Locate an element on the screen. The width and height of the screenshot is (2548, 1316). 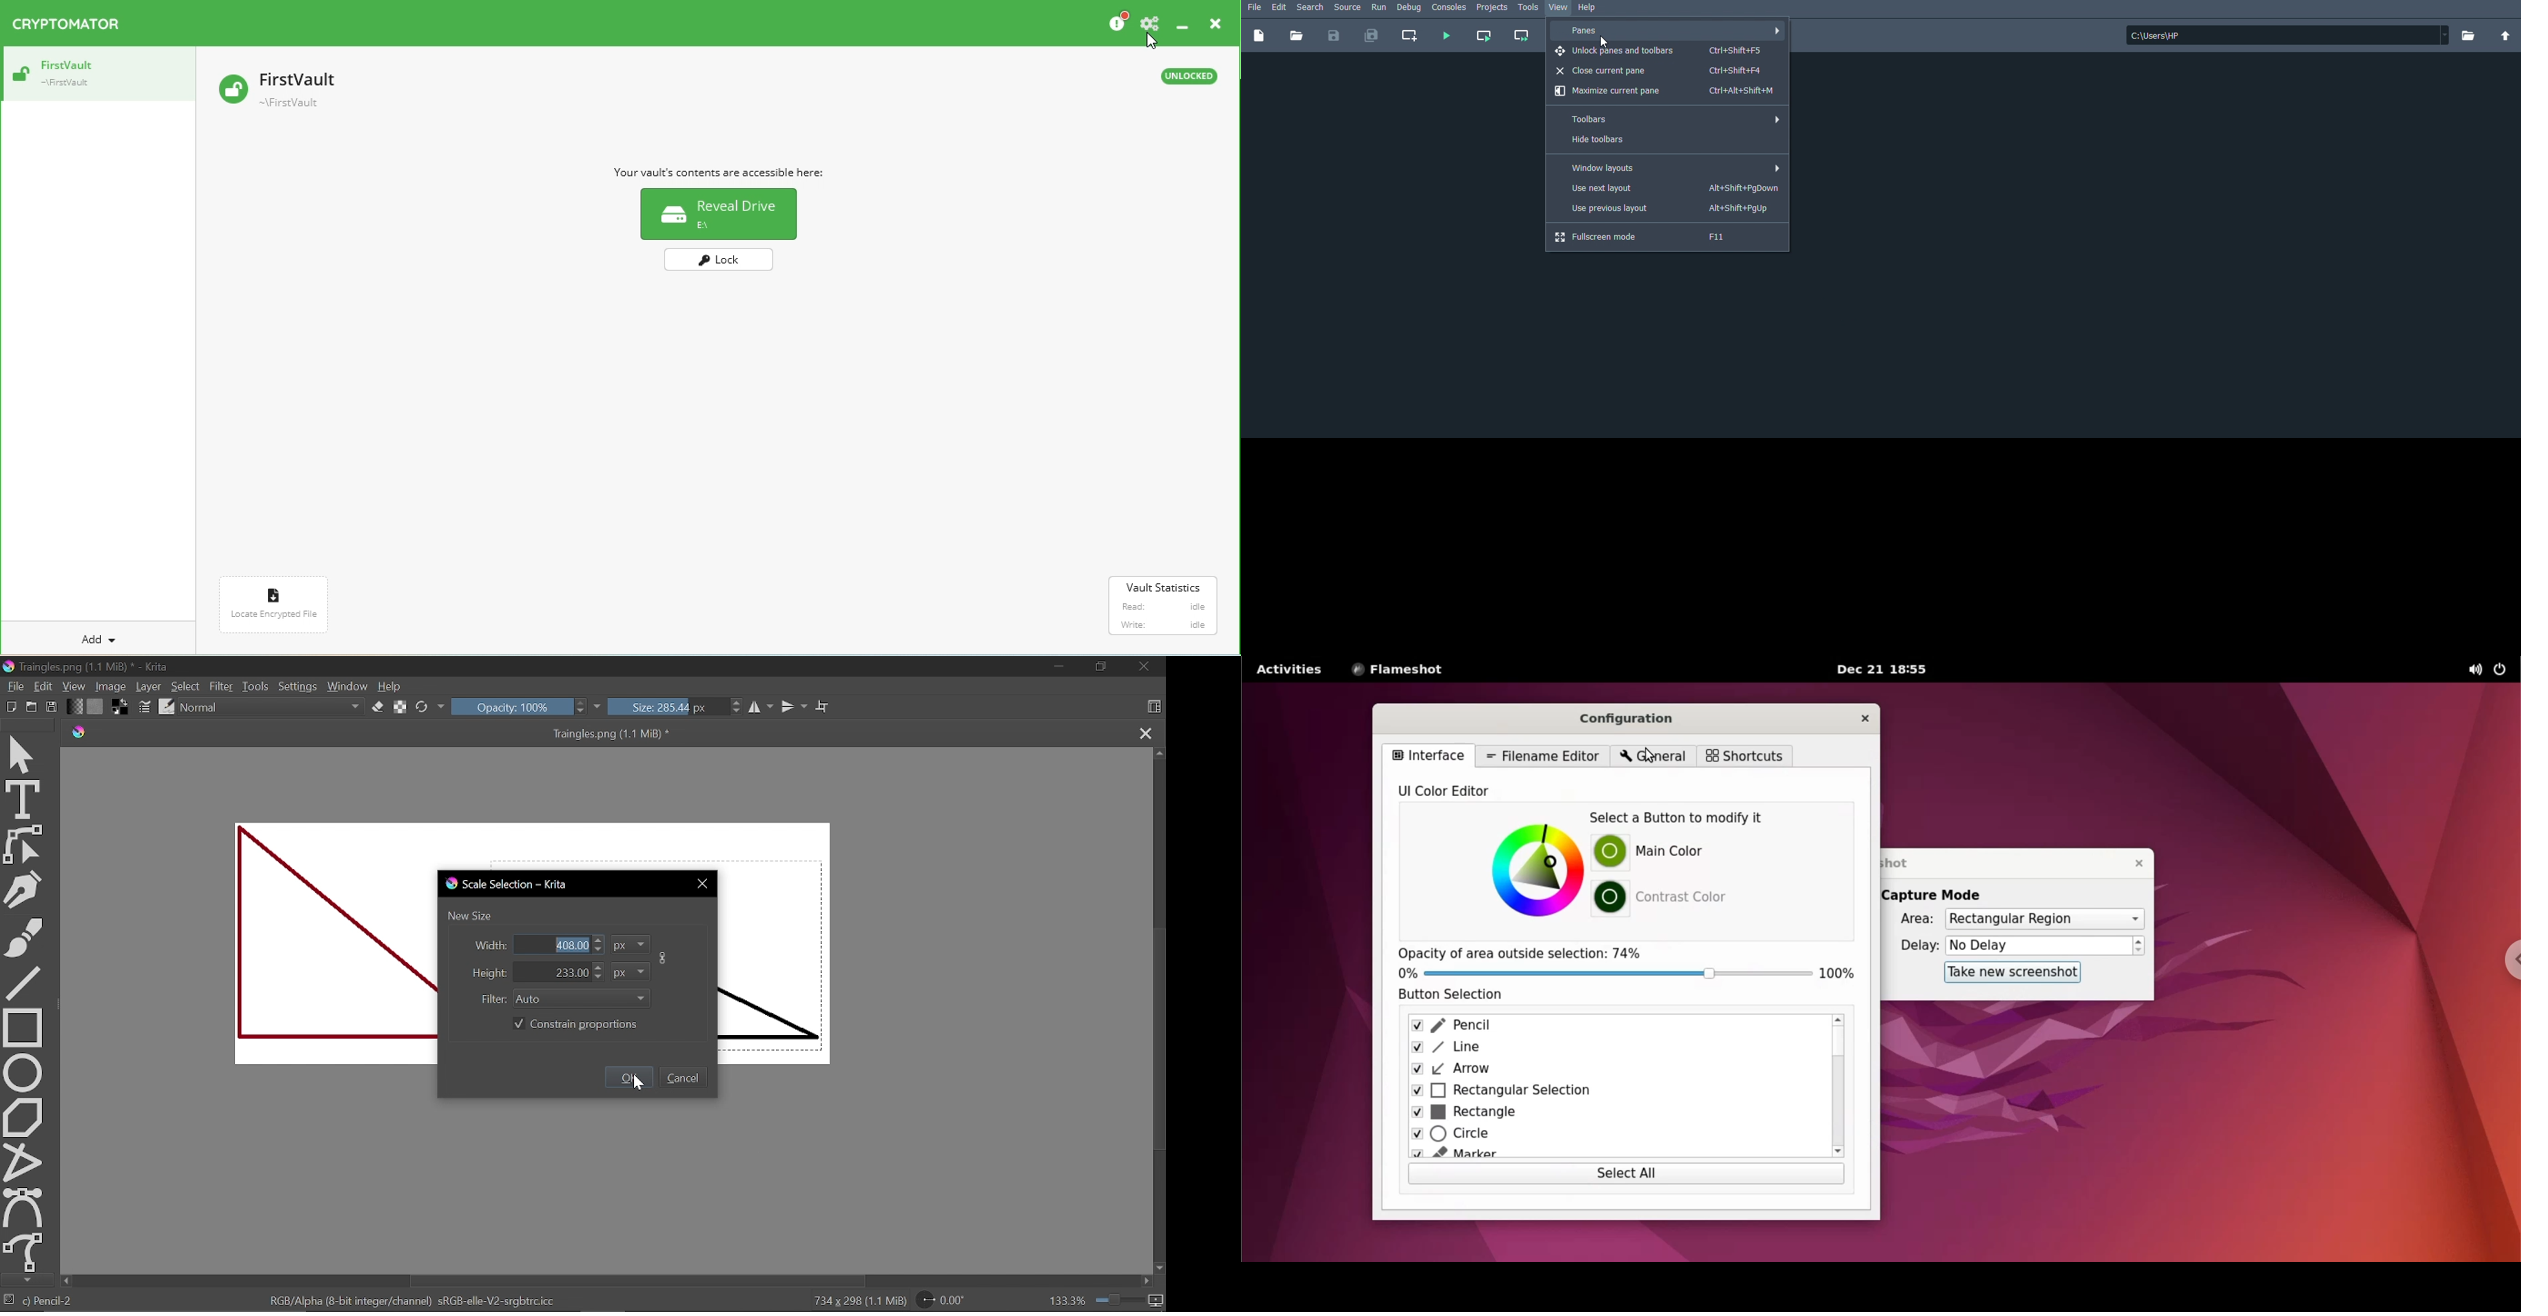
Freehand path tool is located at coordinates (23, 1251).